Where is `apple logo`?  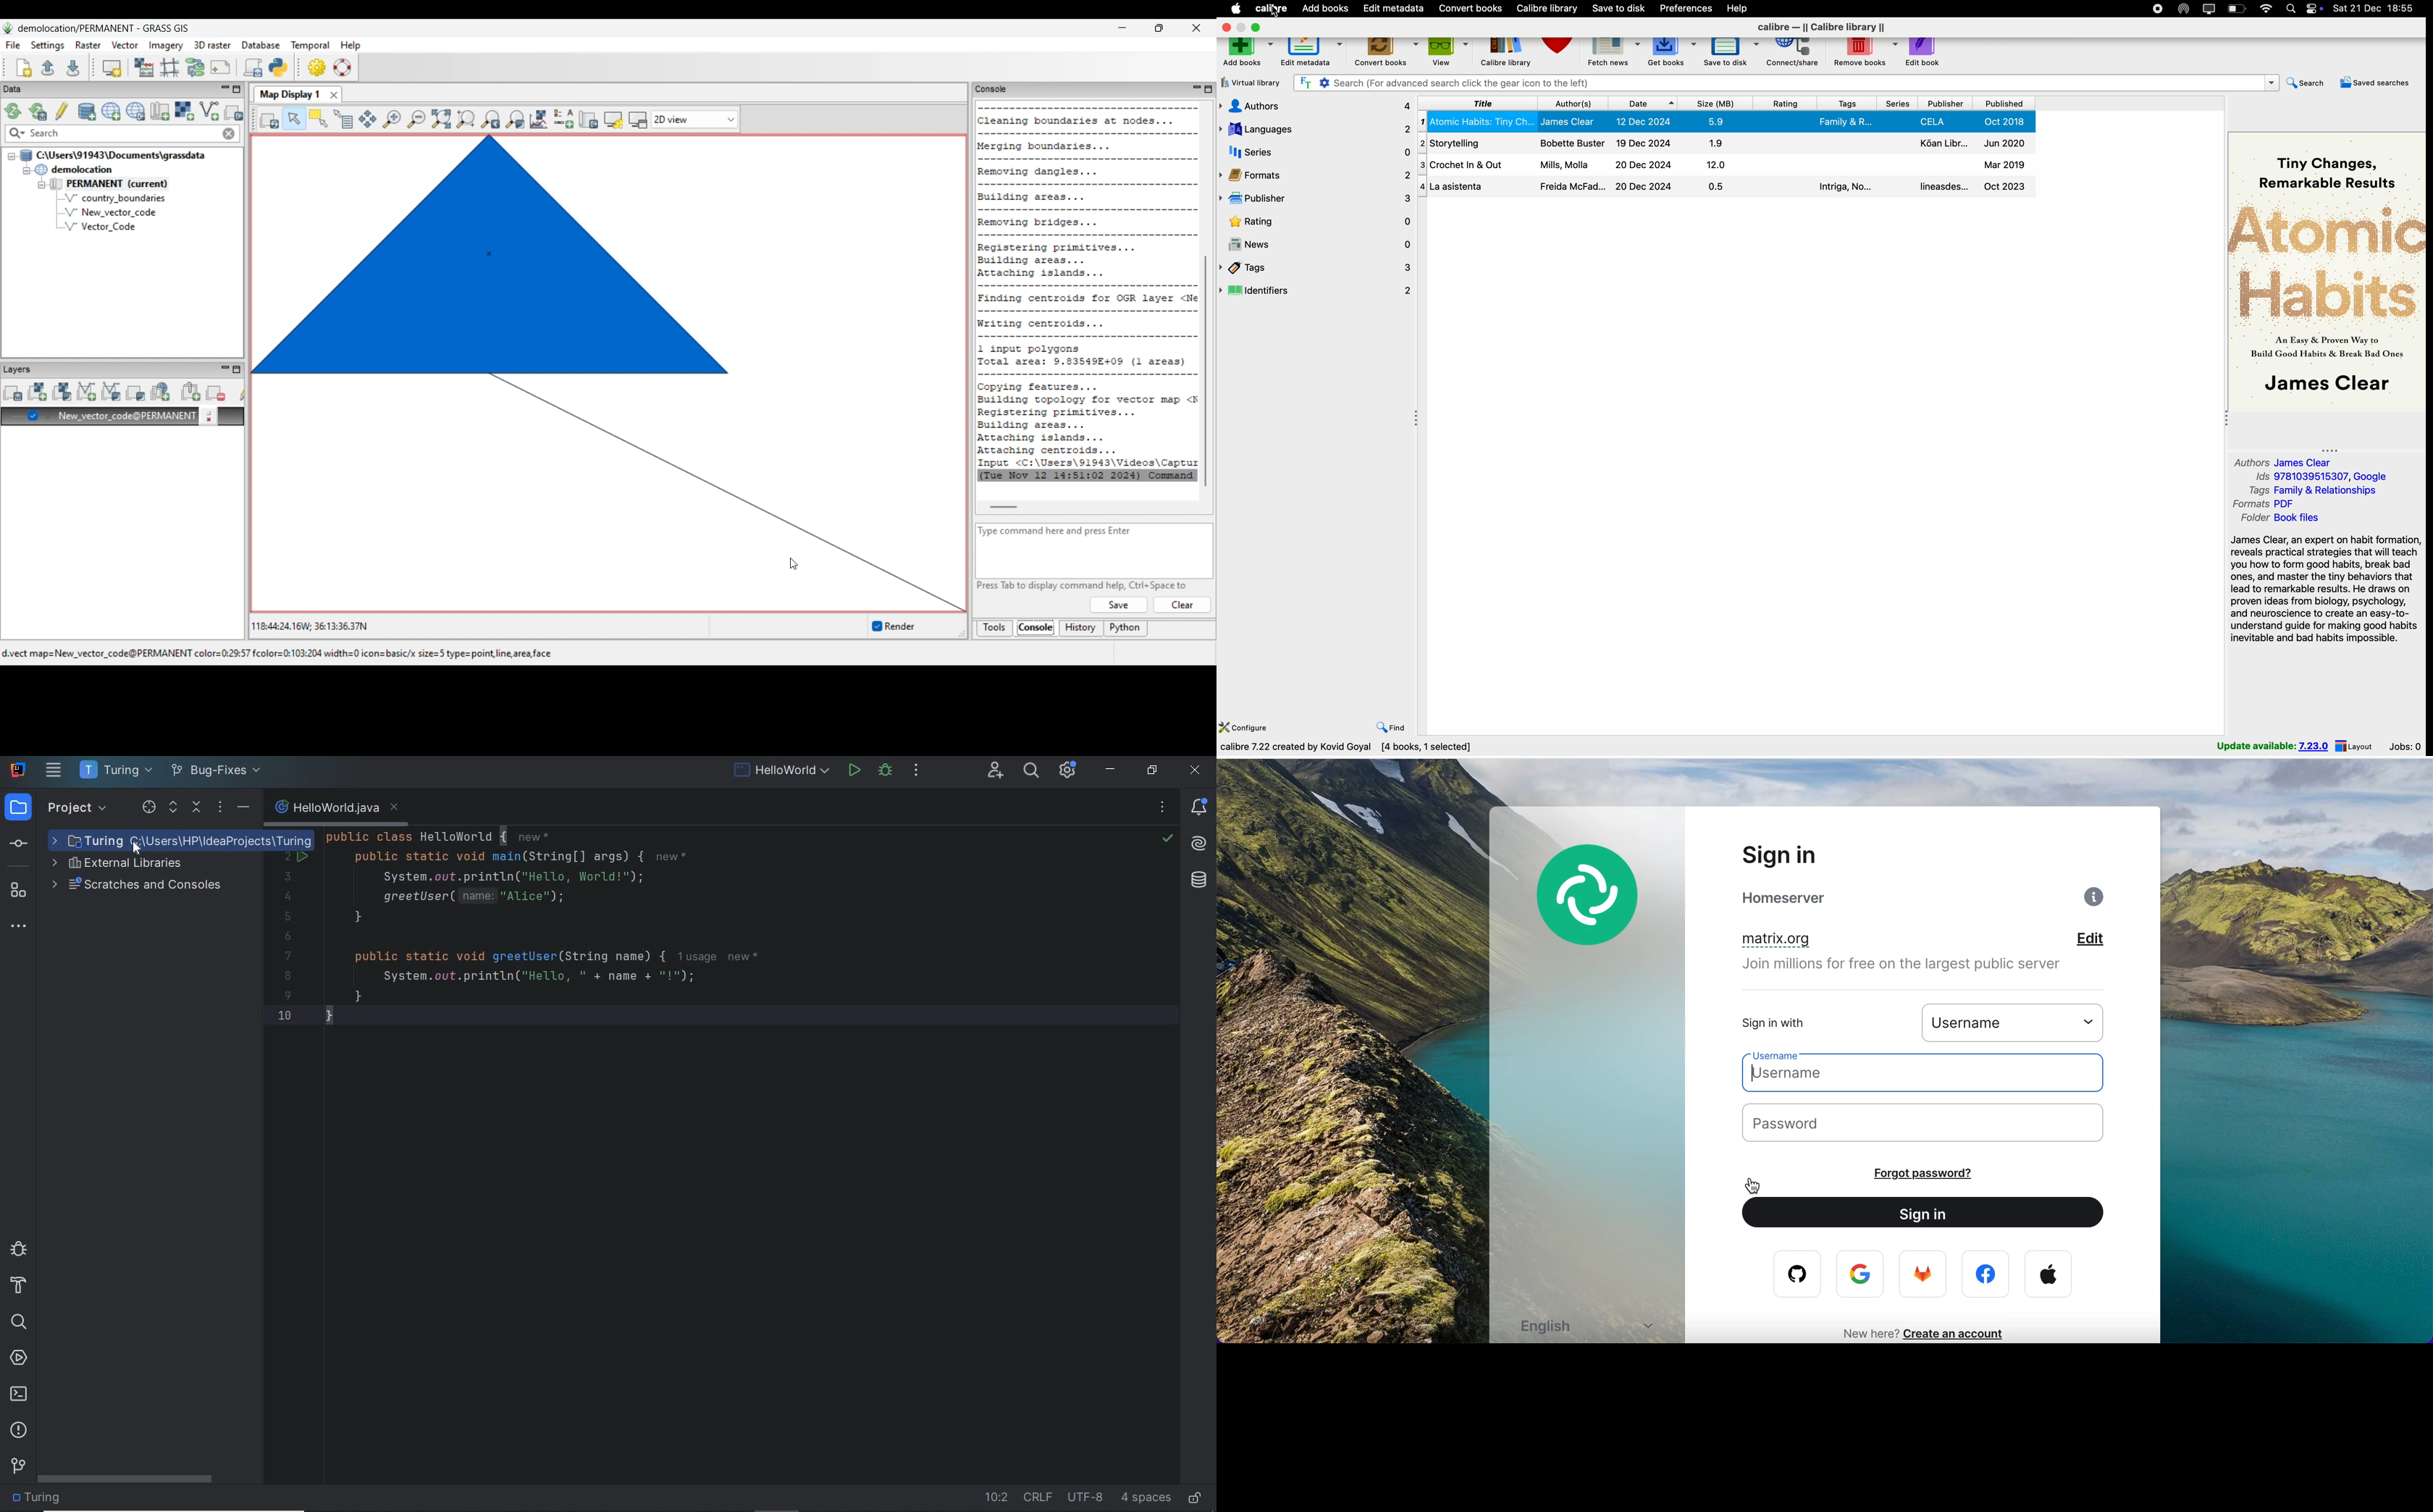 apple logo is located at coordinates (2049, 1274).